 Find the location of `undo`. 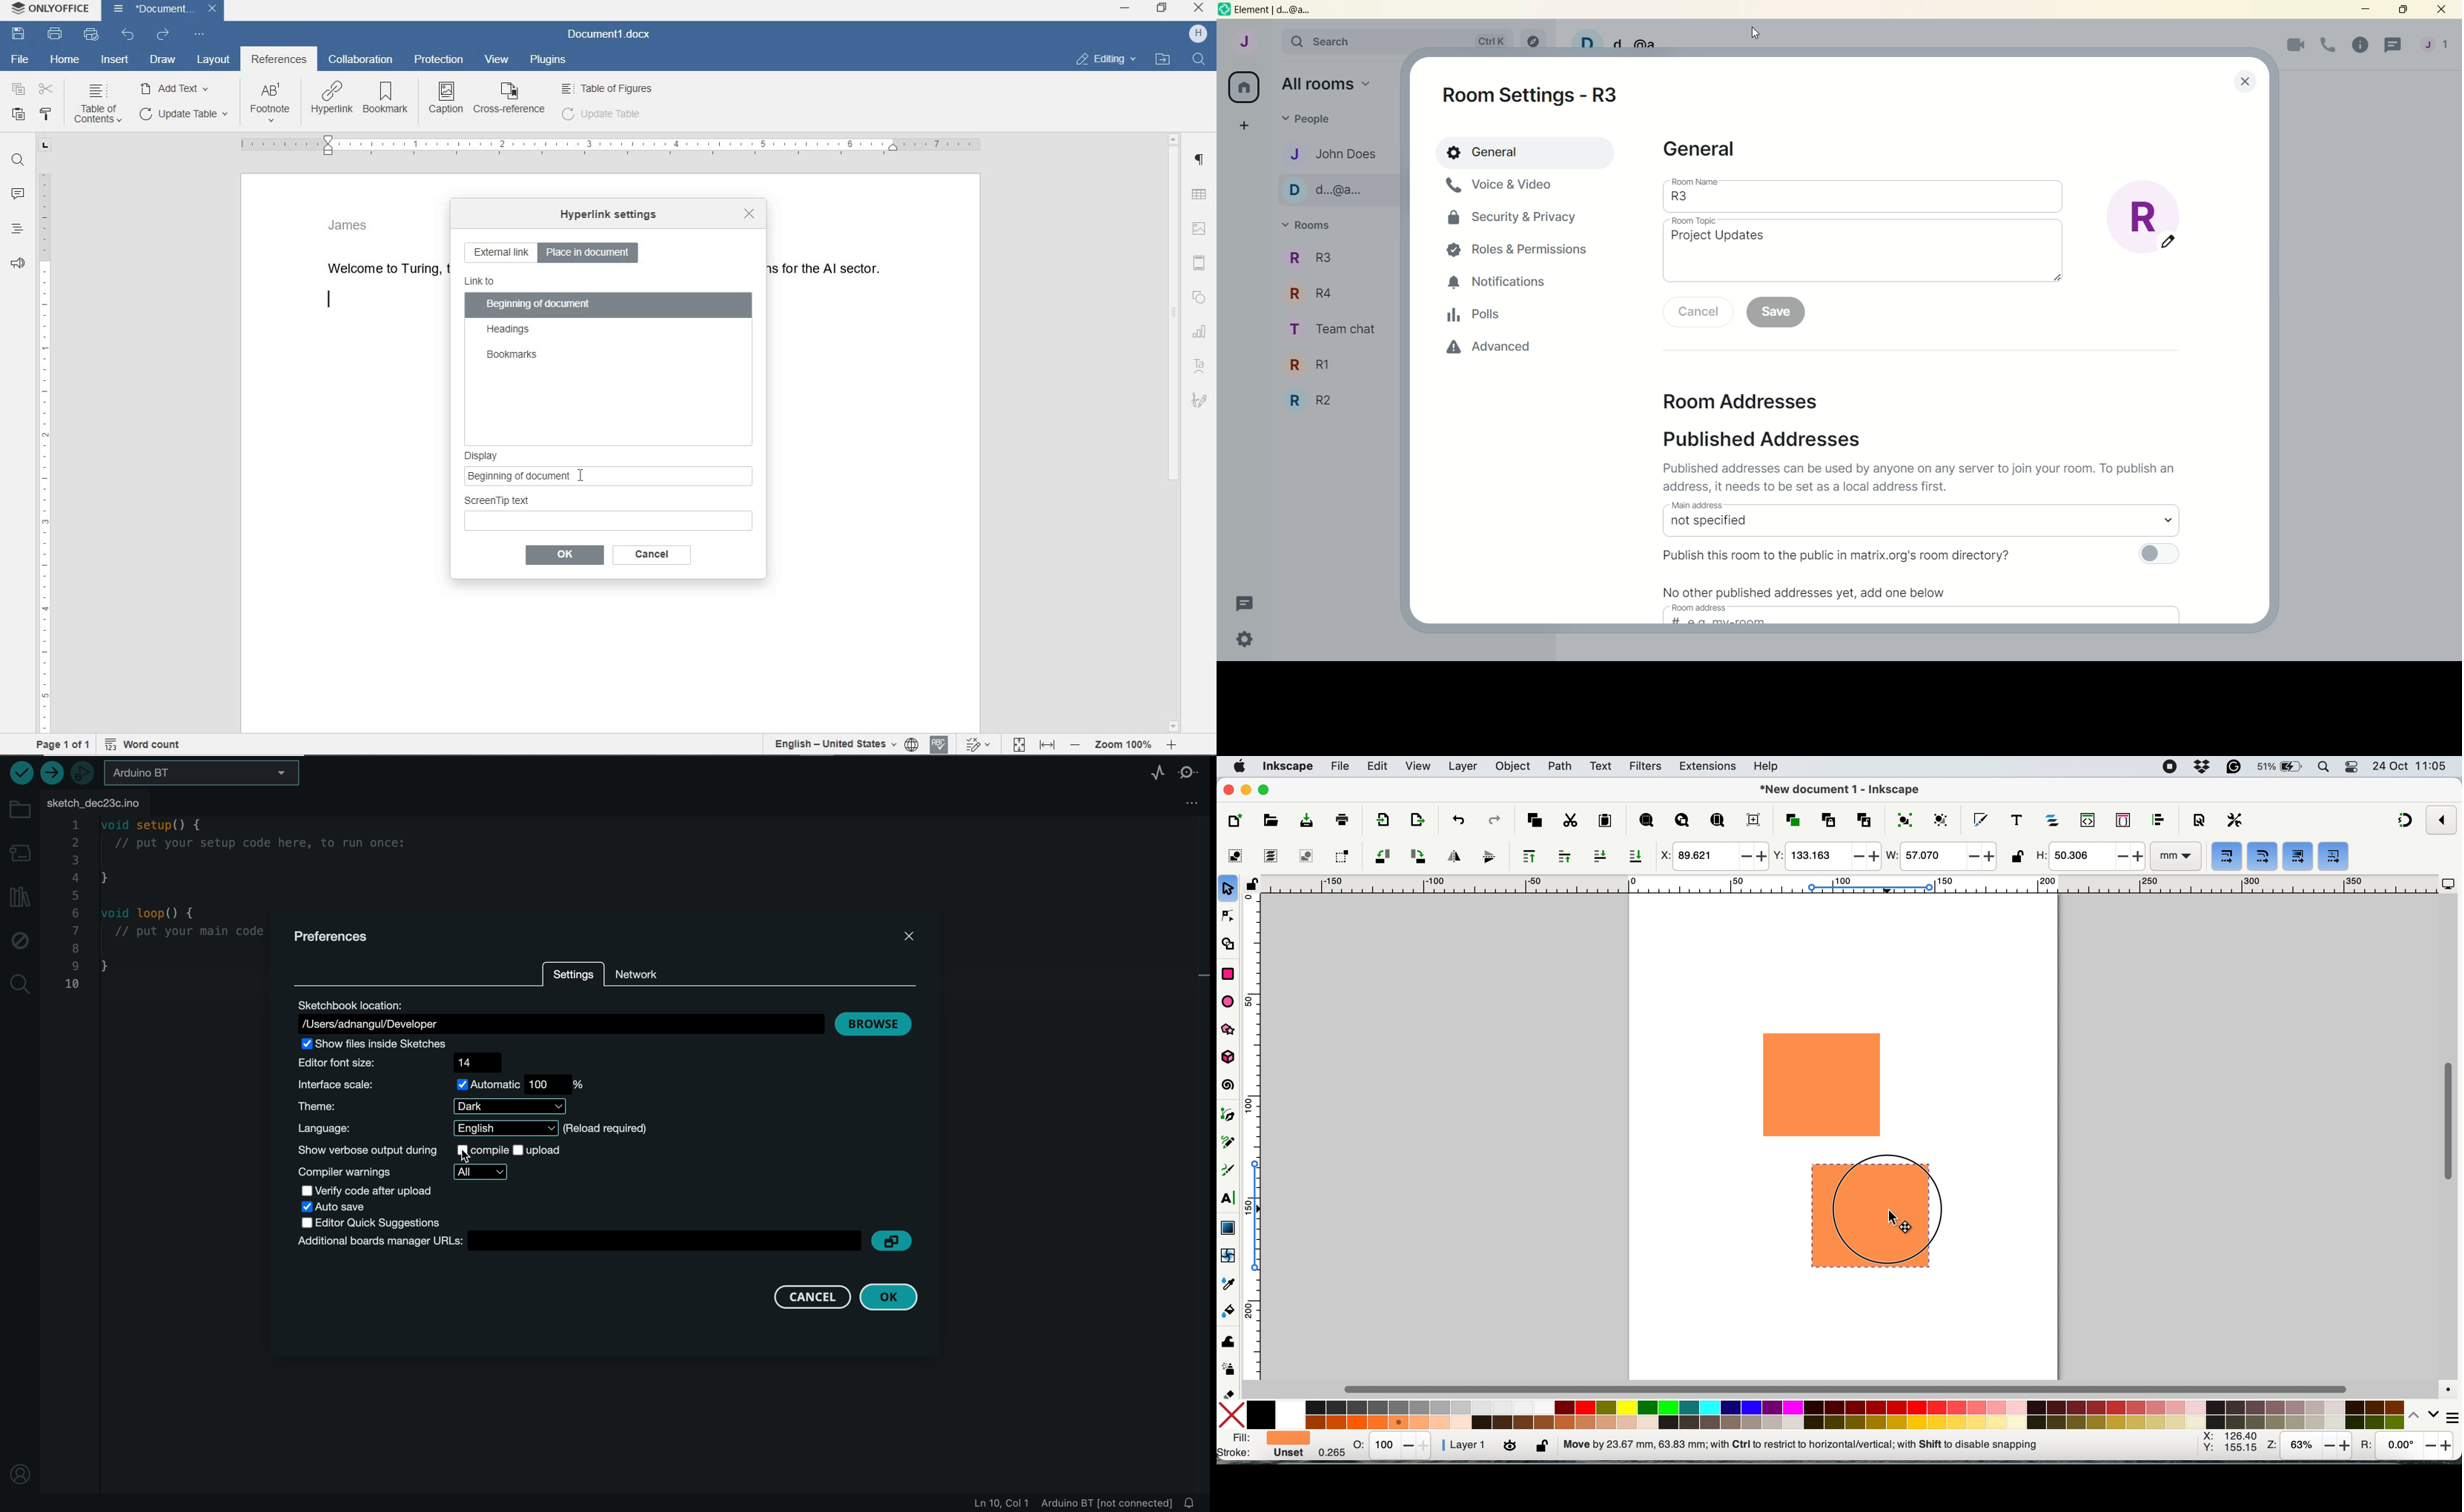

undo is located at coordinates (1457, 819).